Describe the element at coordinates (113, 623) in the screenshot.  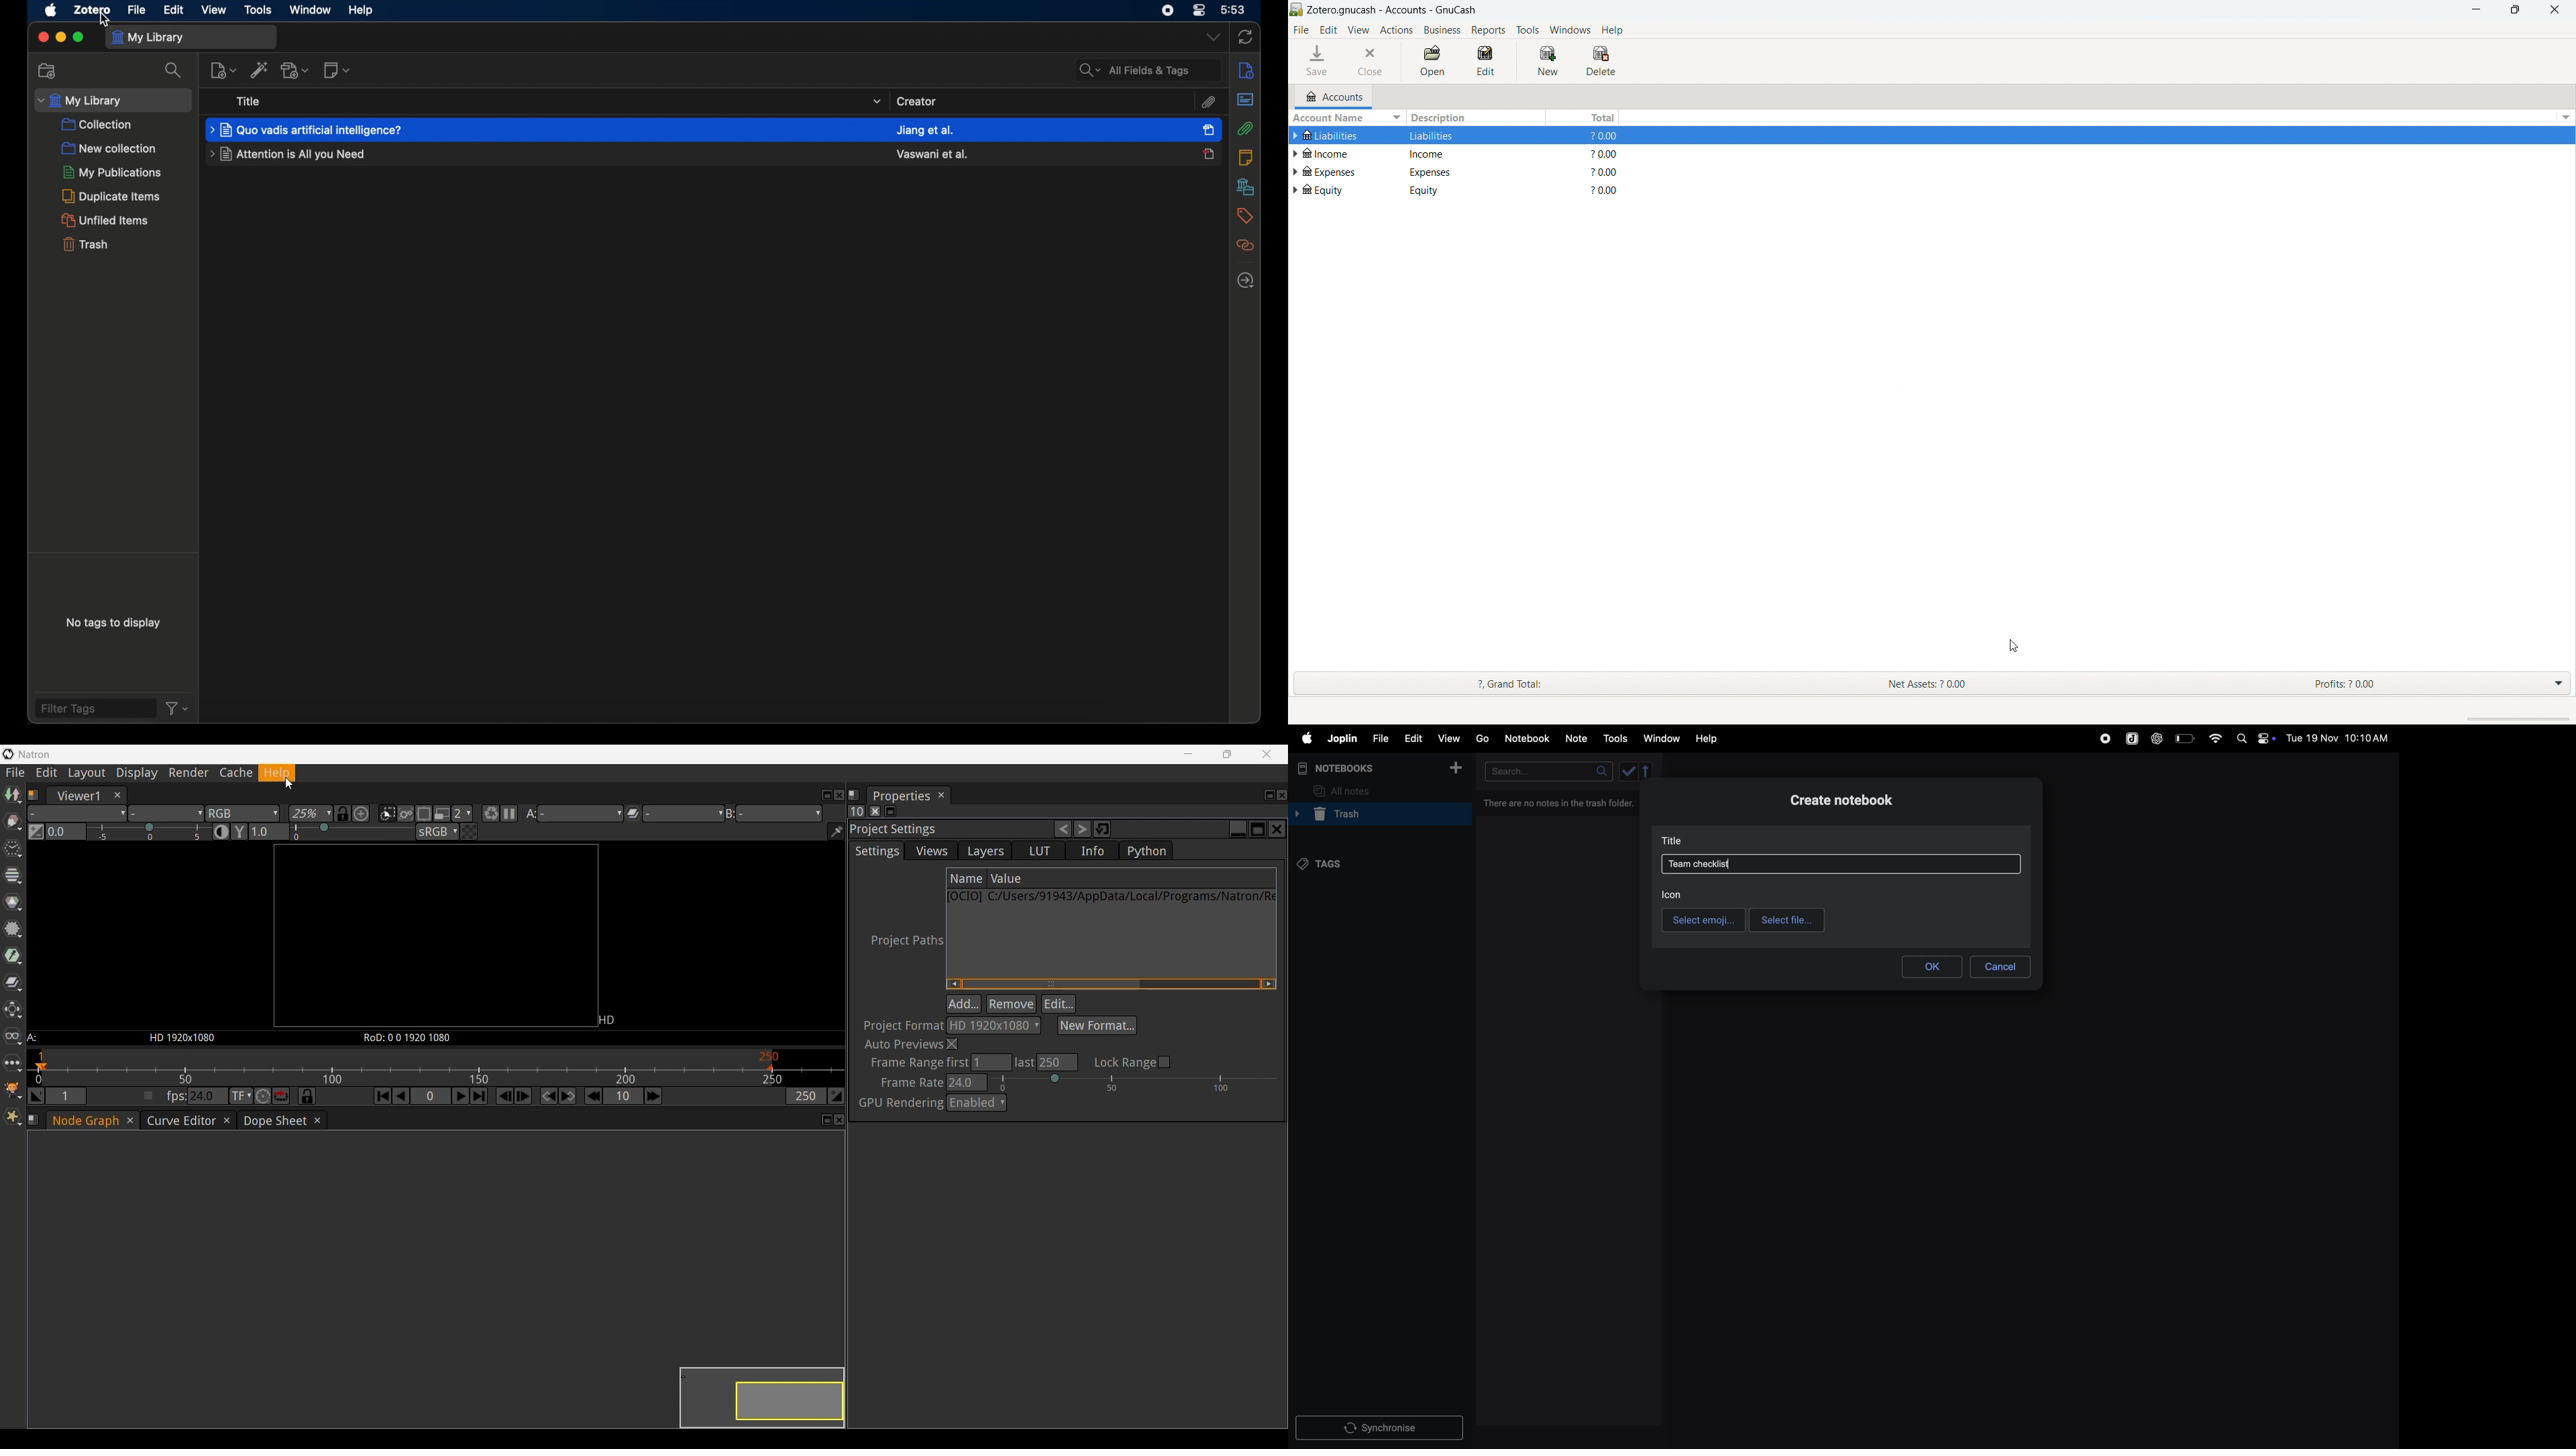
I see `no tags to display` at that location.